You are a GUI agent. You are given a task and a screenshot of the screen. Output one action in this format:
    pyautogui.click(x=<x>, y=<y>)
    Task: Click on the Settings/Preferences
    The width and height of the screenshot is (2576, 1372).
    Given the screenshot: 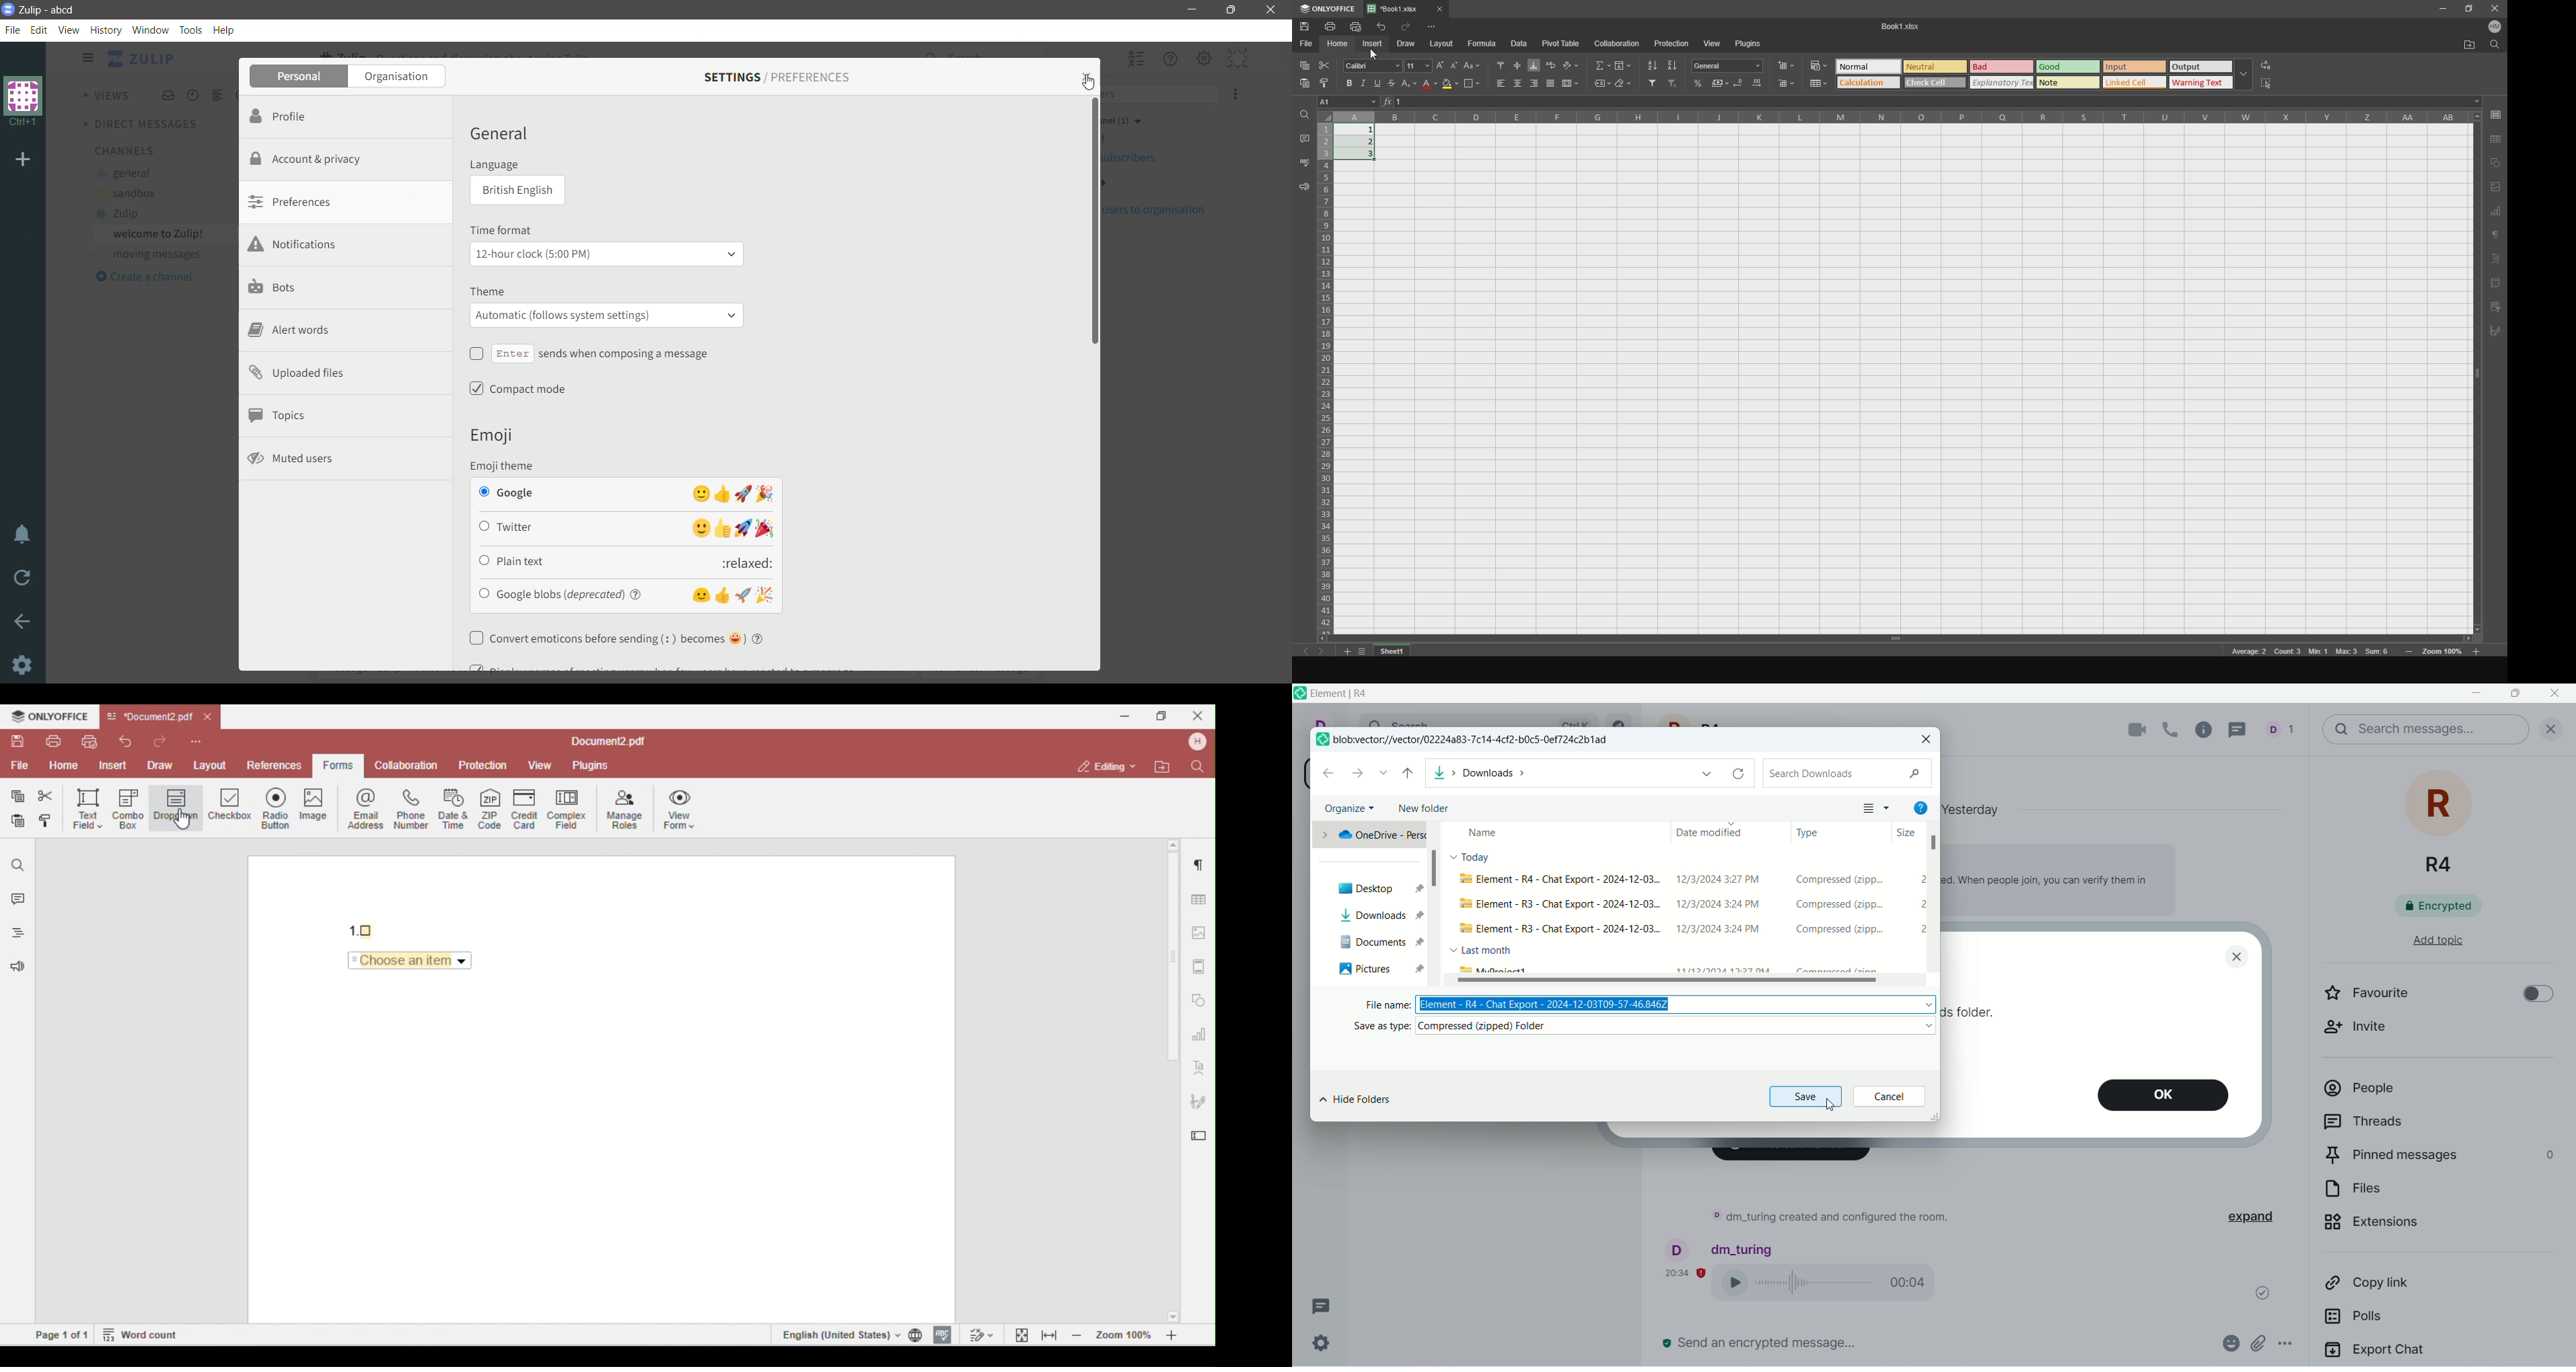 What is the action you would take?
    pyautogui.click(x=779, y=77)
    